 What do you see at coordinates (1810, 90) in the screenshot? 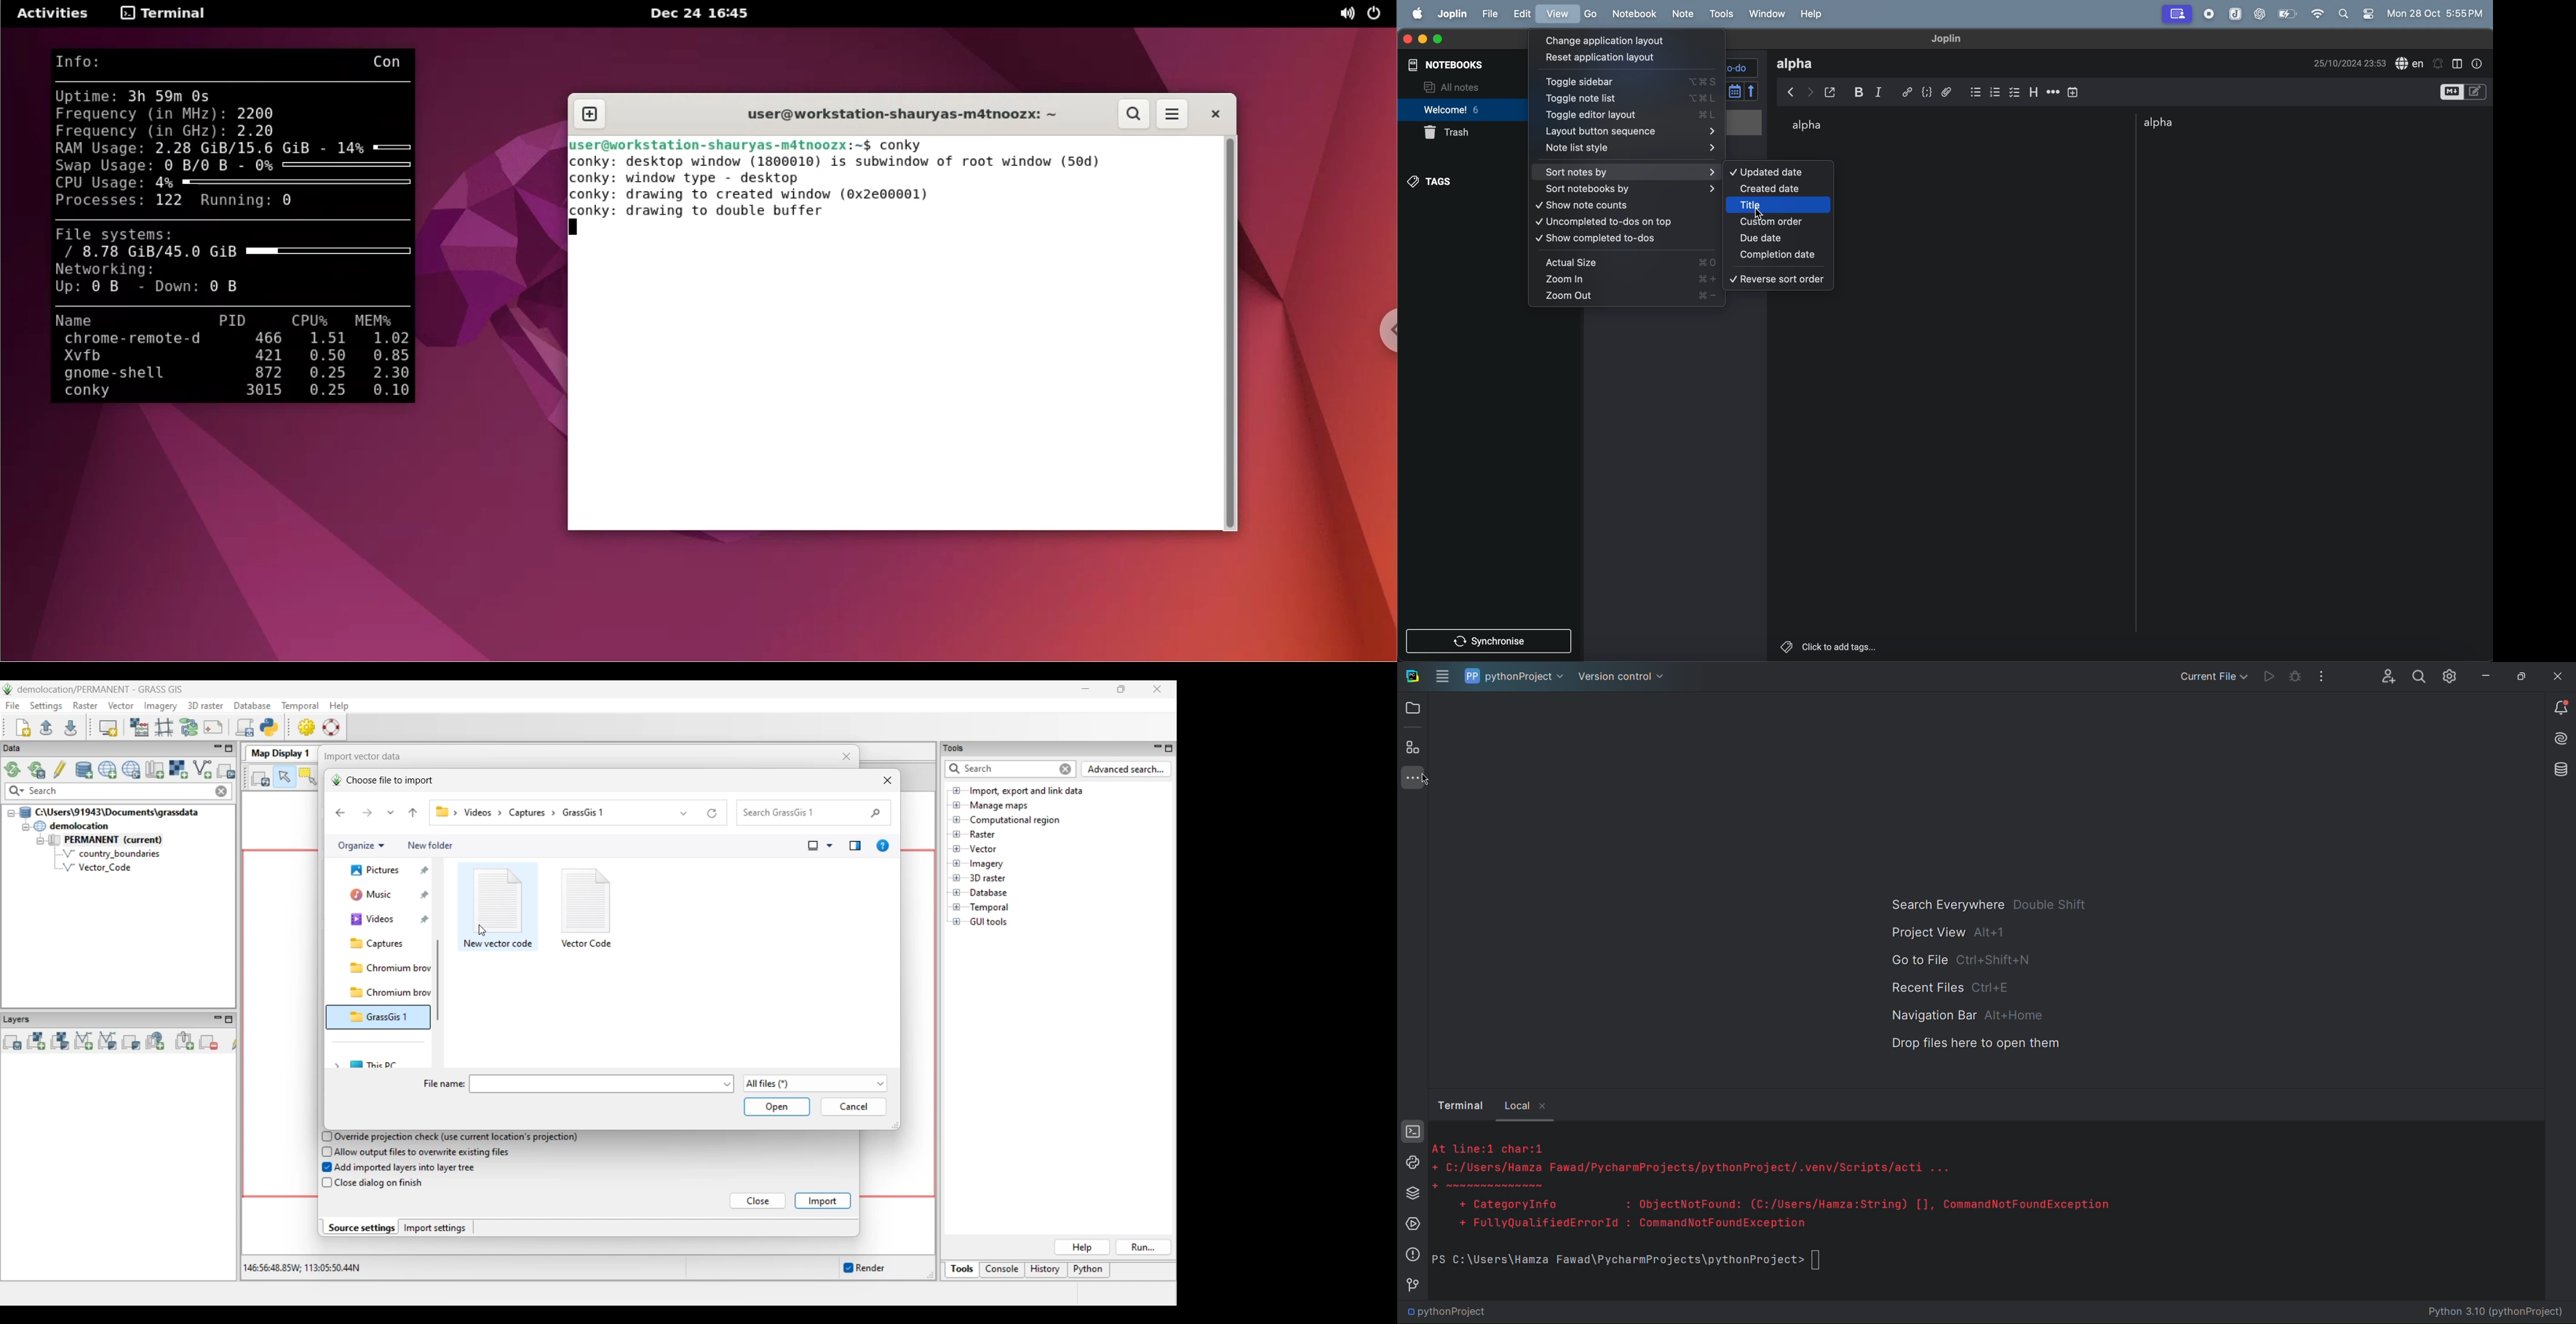
I see `forward` at bounding box center [1810, 90].